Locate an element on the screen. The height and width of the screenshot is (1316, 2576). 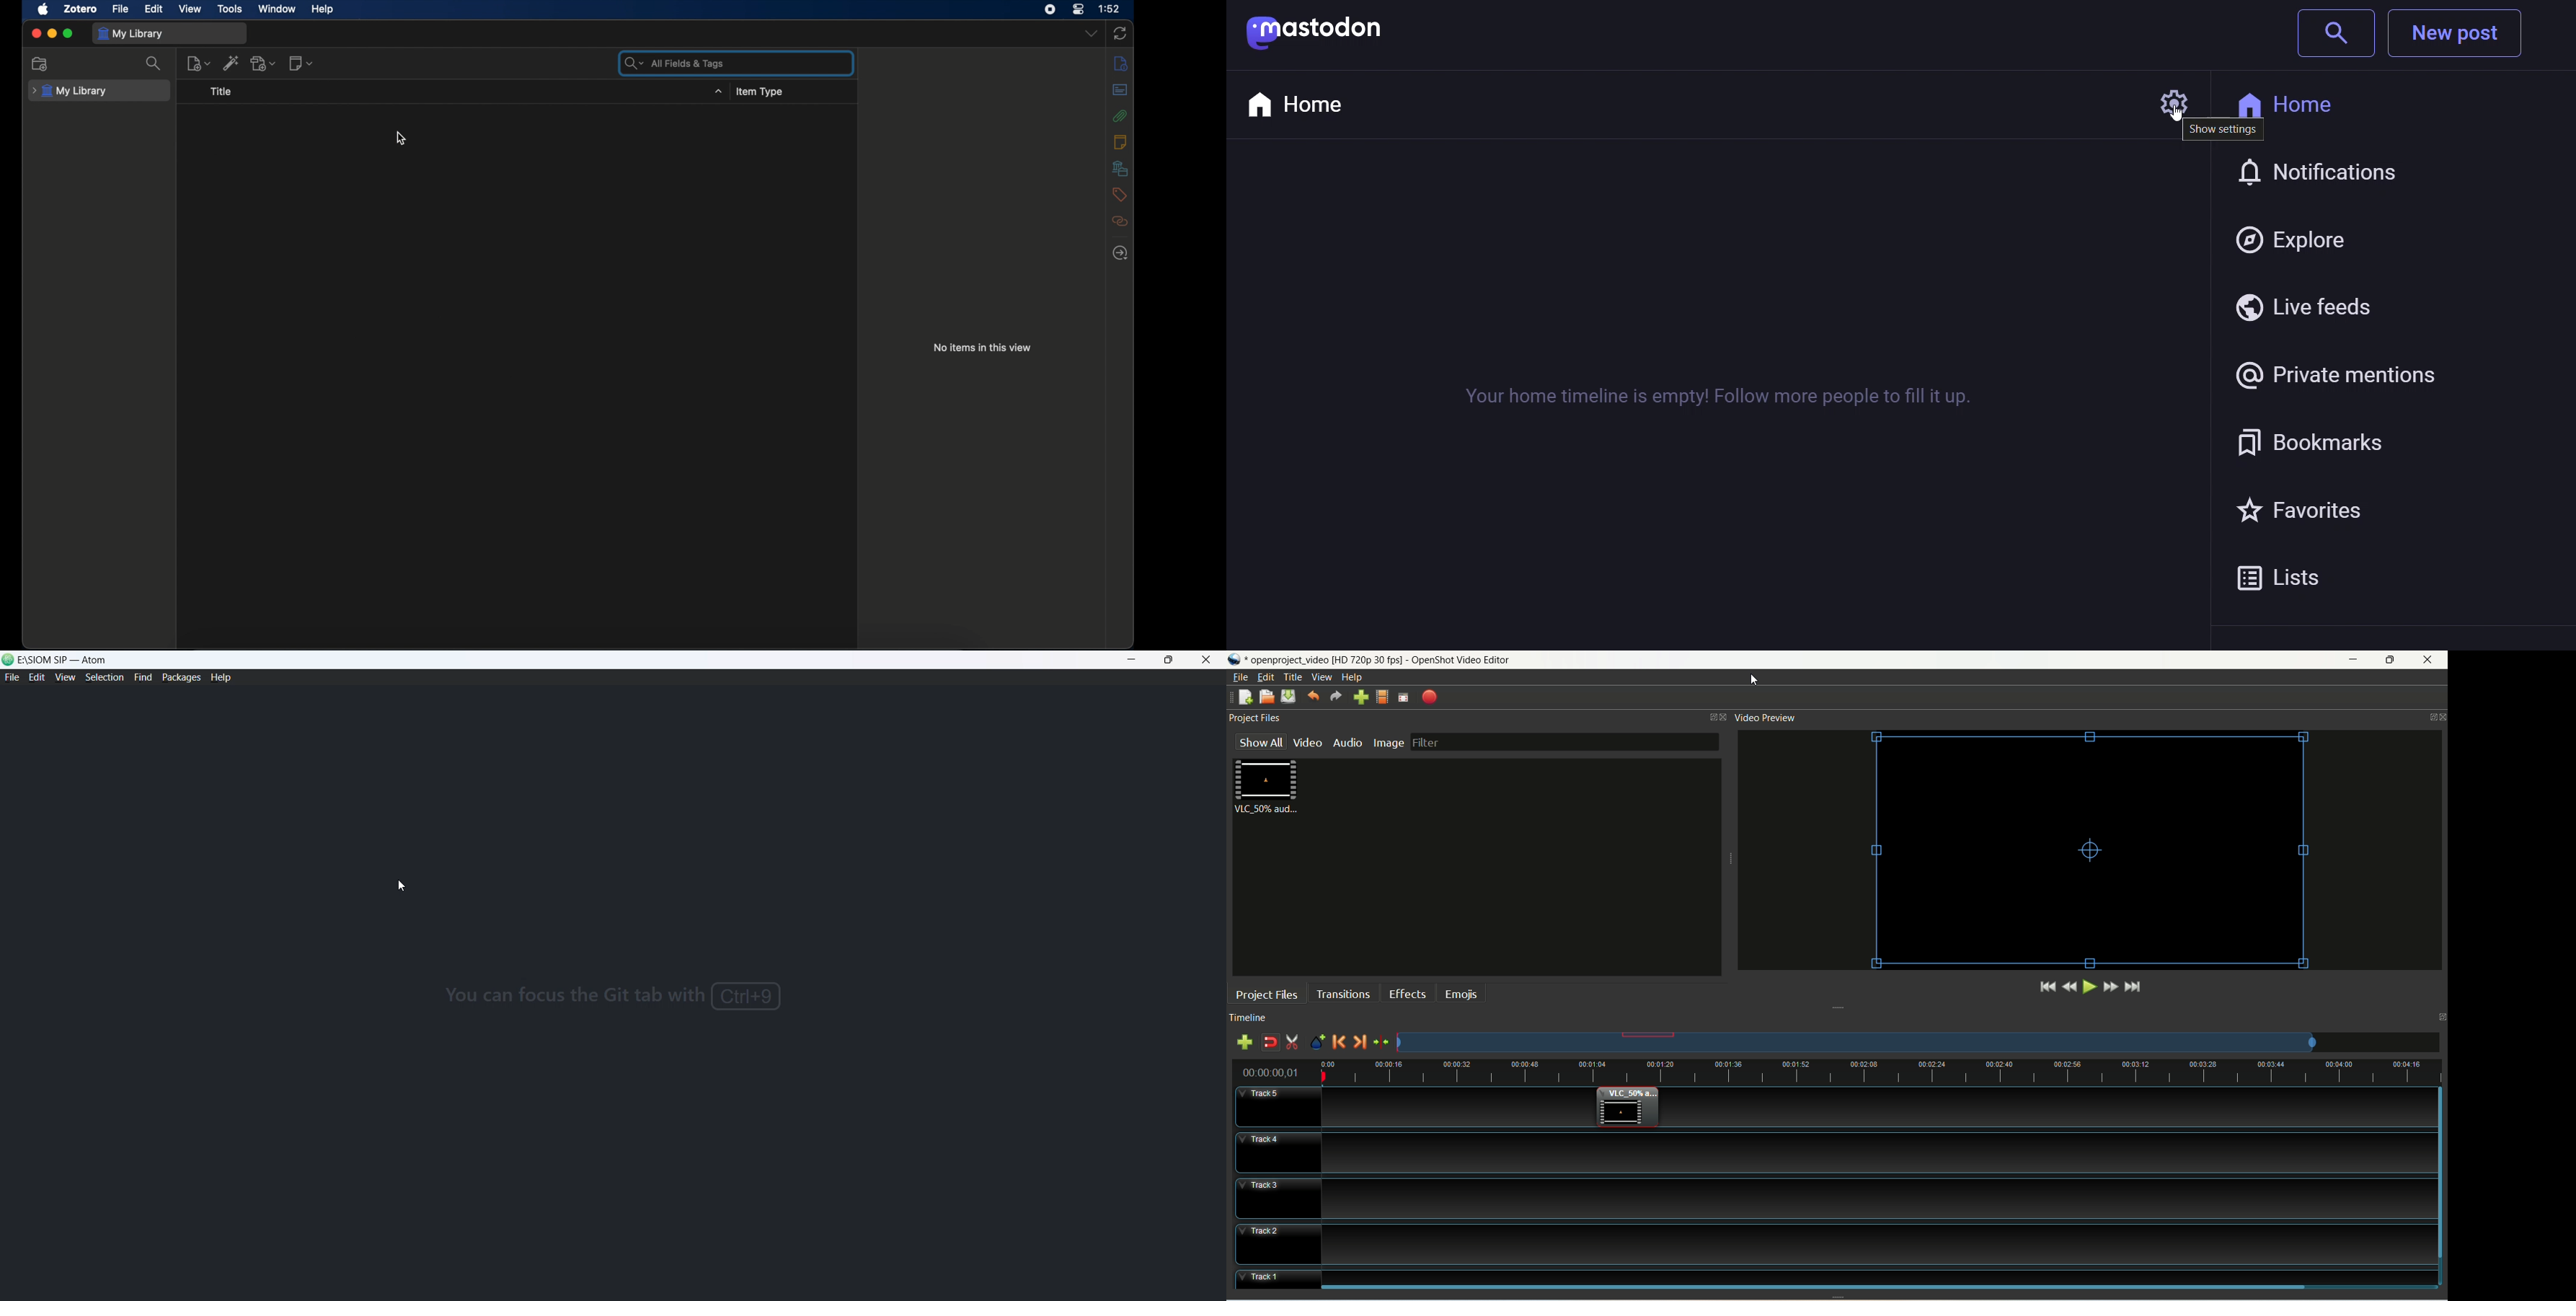
file is located at coordinates (122, 8).